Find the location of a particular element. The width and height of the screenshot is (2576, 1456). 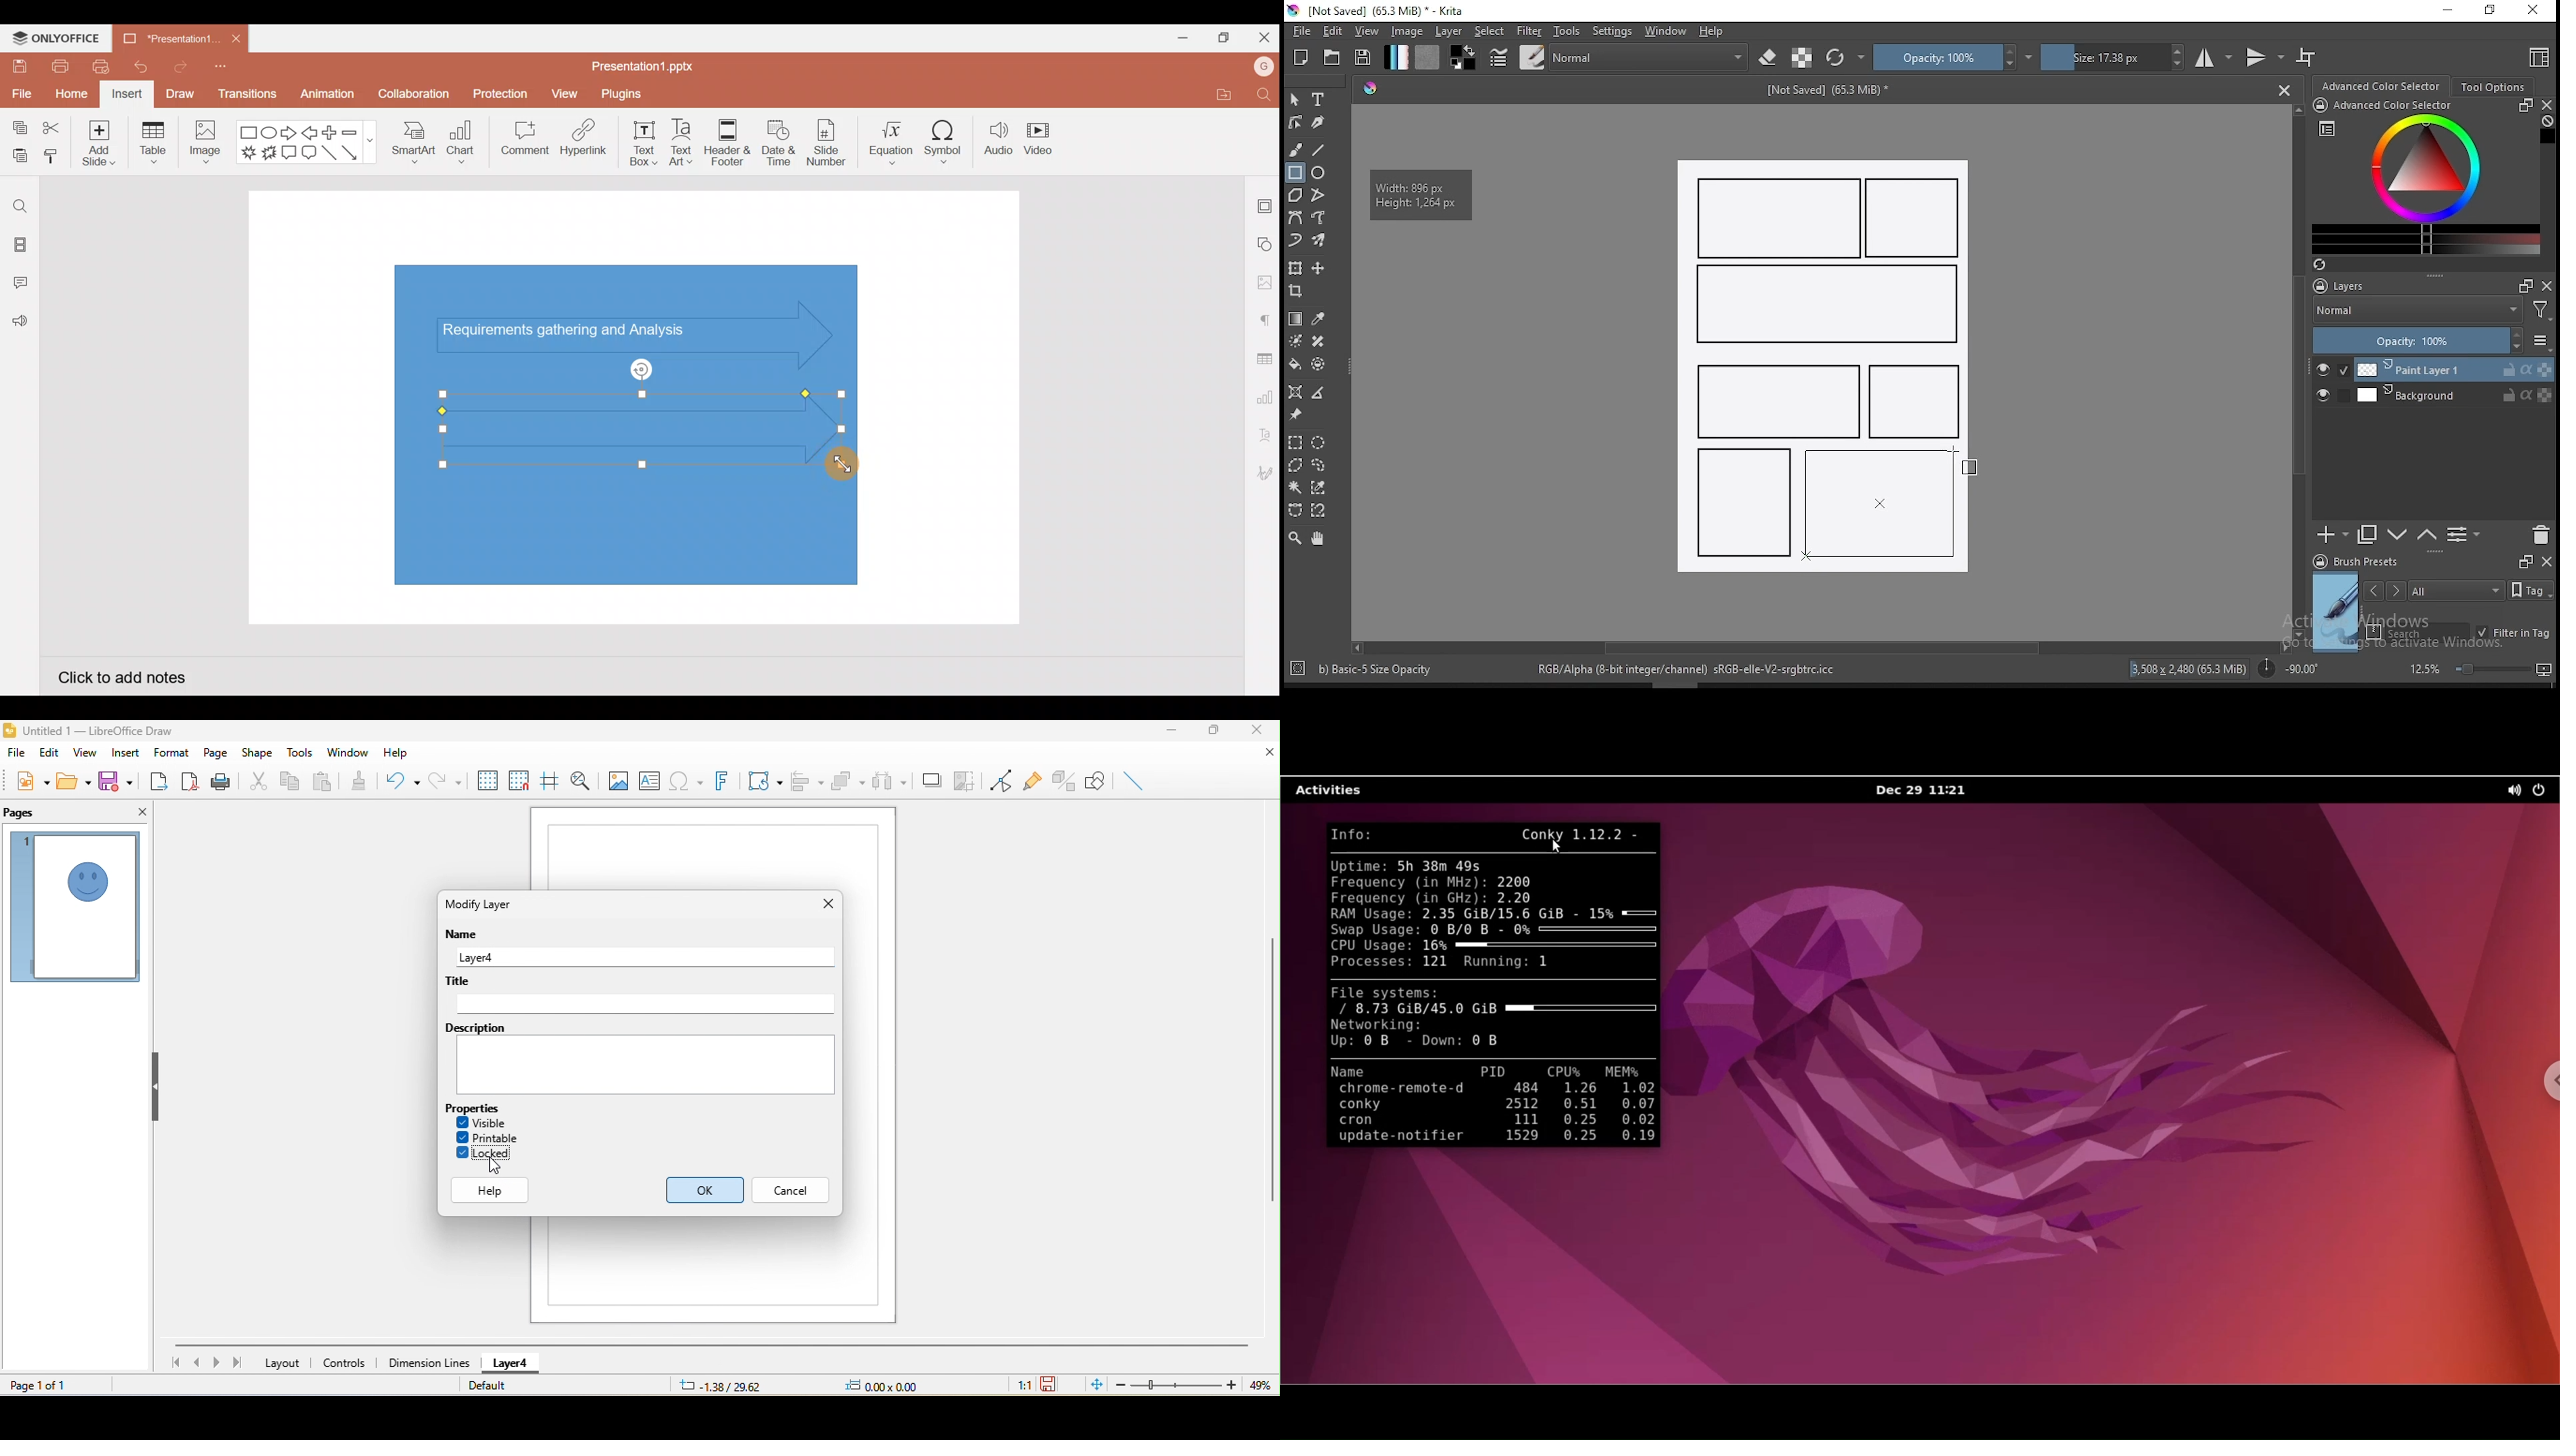

new rectangle is located at coordinates (1774, 399).